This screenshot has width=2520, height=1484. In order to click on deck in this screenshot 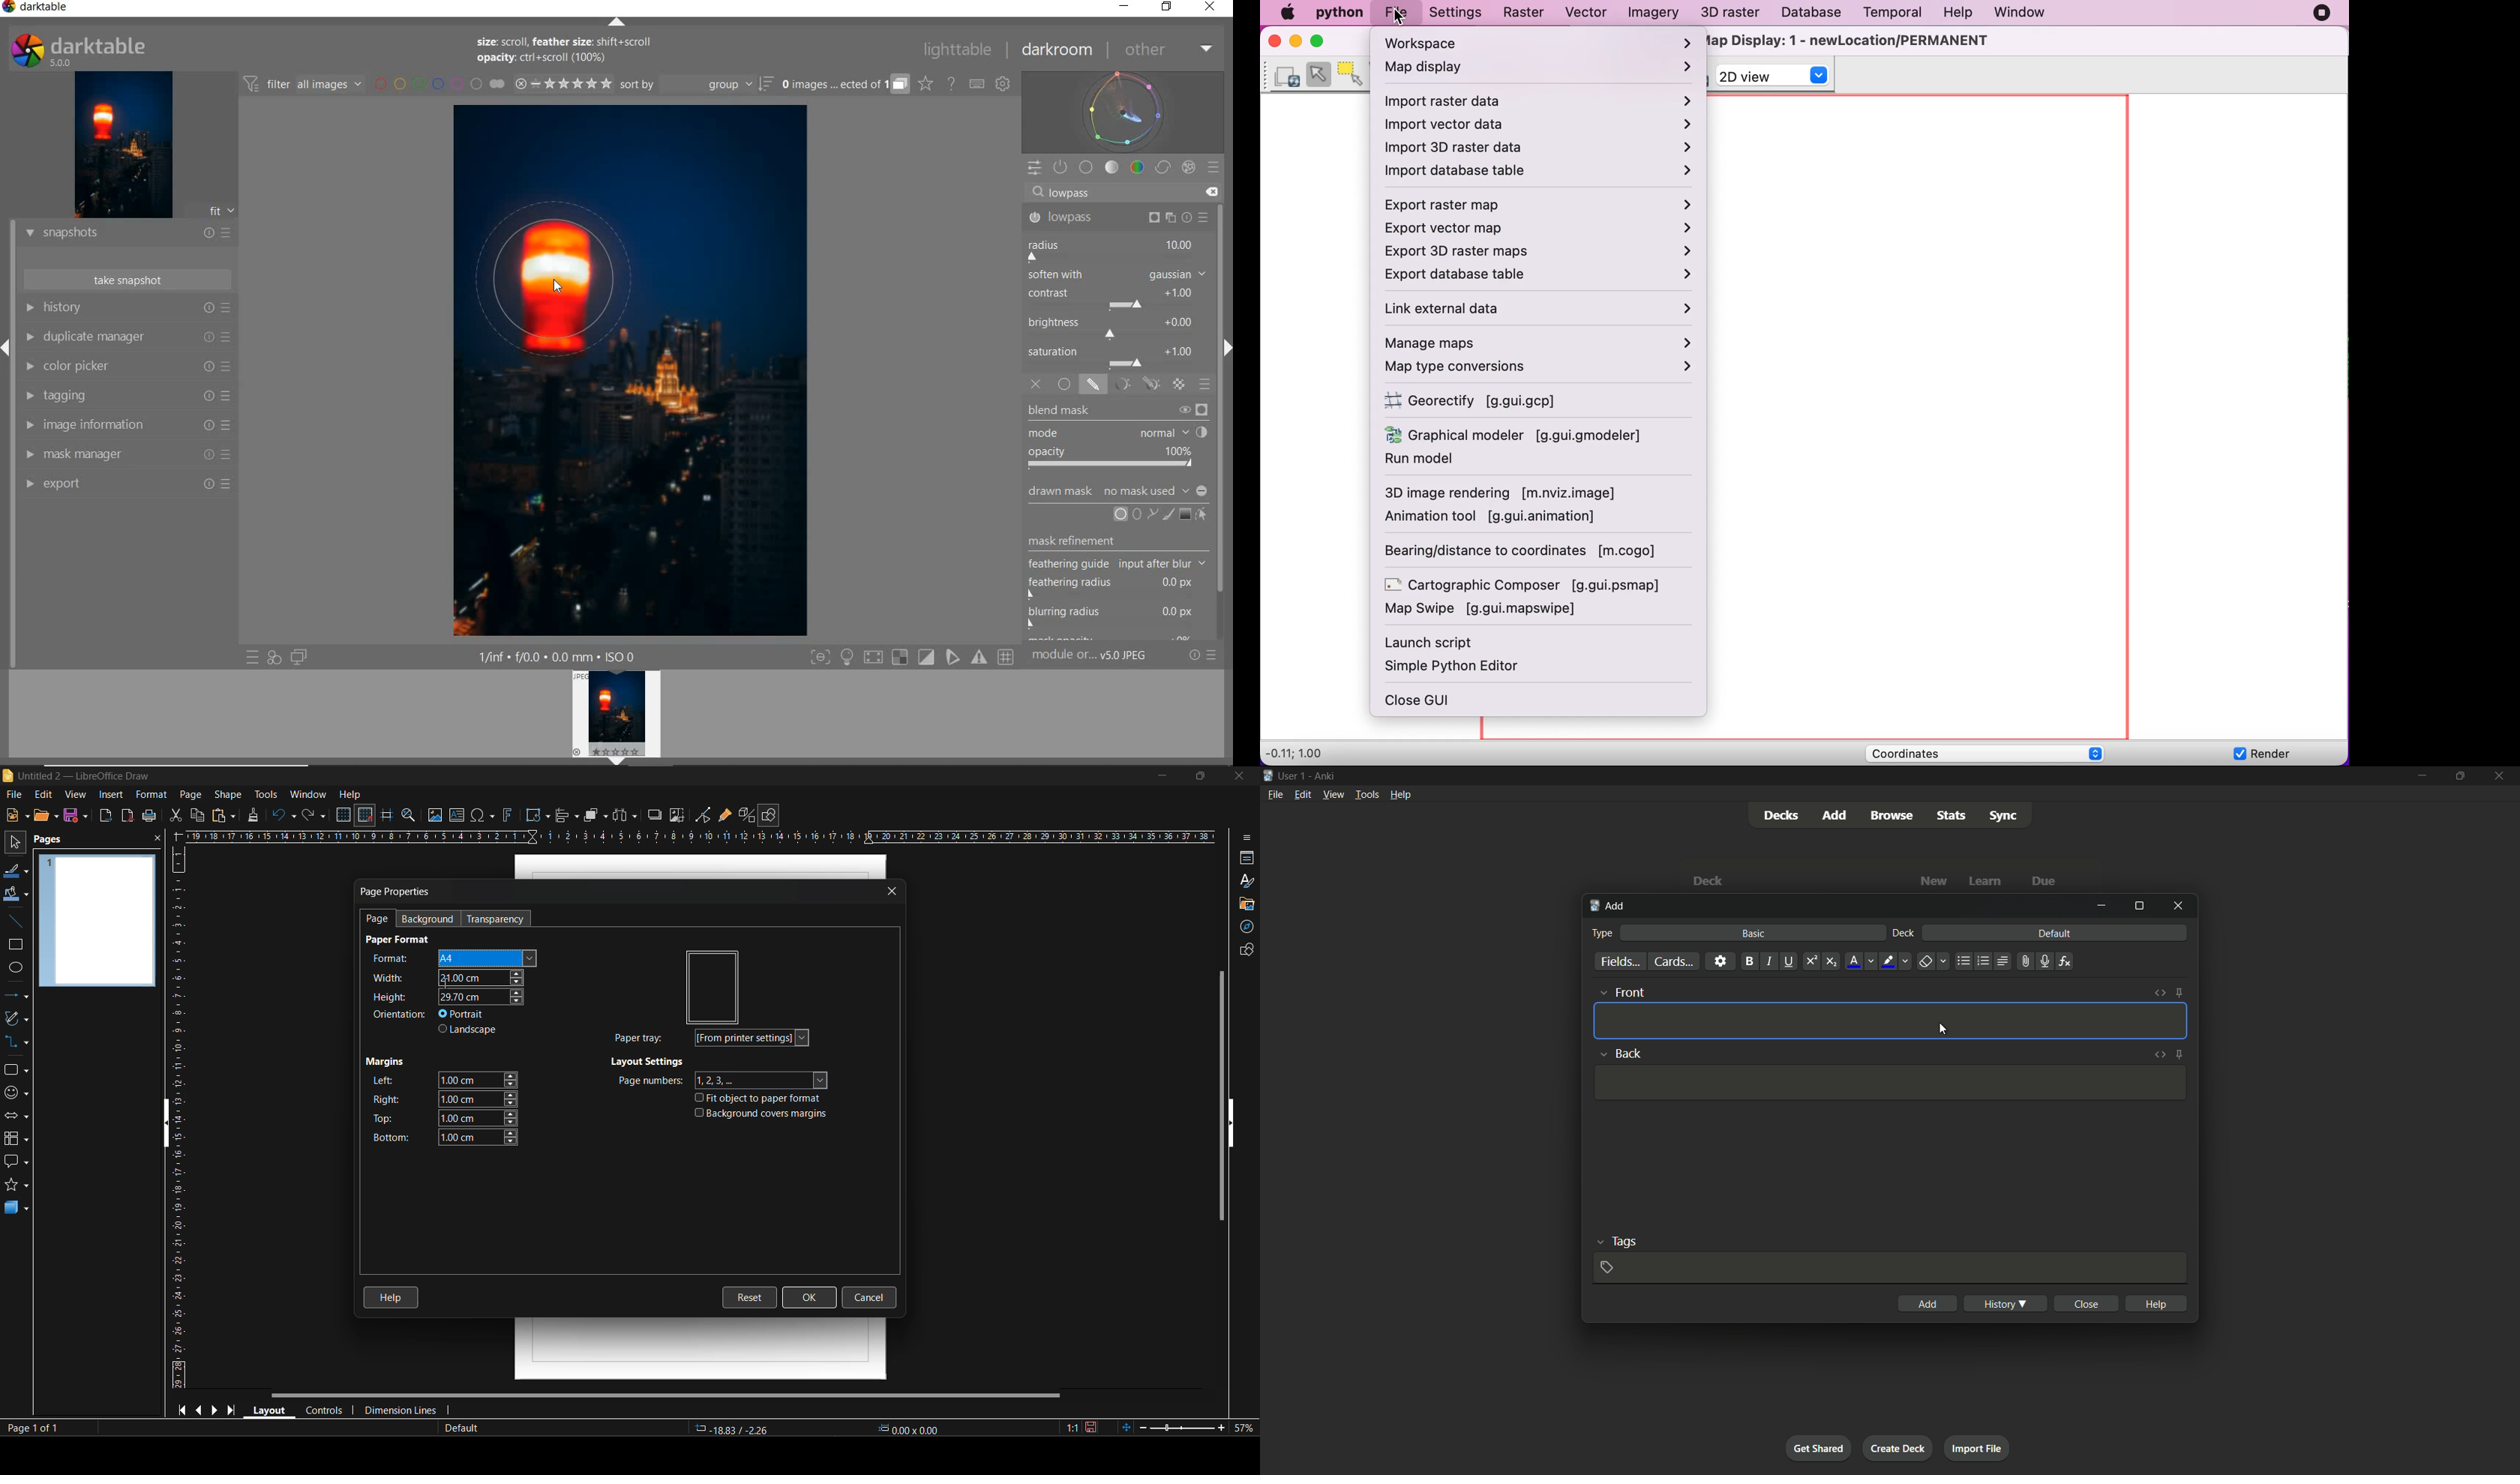, I will do `click(1708, 883)`.